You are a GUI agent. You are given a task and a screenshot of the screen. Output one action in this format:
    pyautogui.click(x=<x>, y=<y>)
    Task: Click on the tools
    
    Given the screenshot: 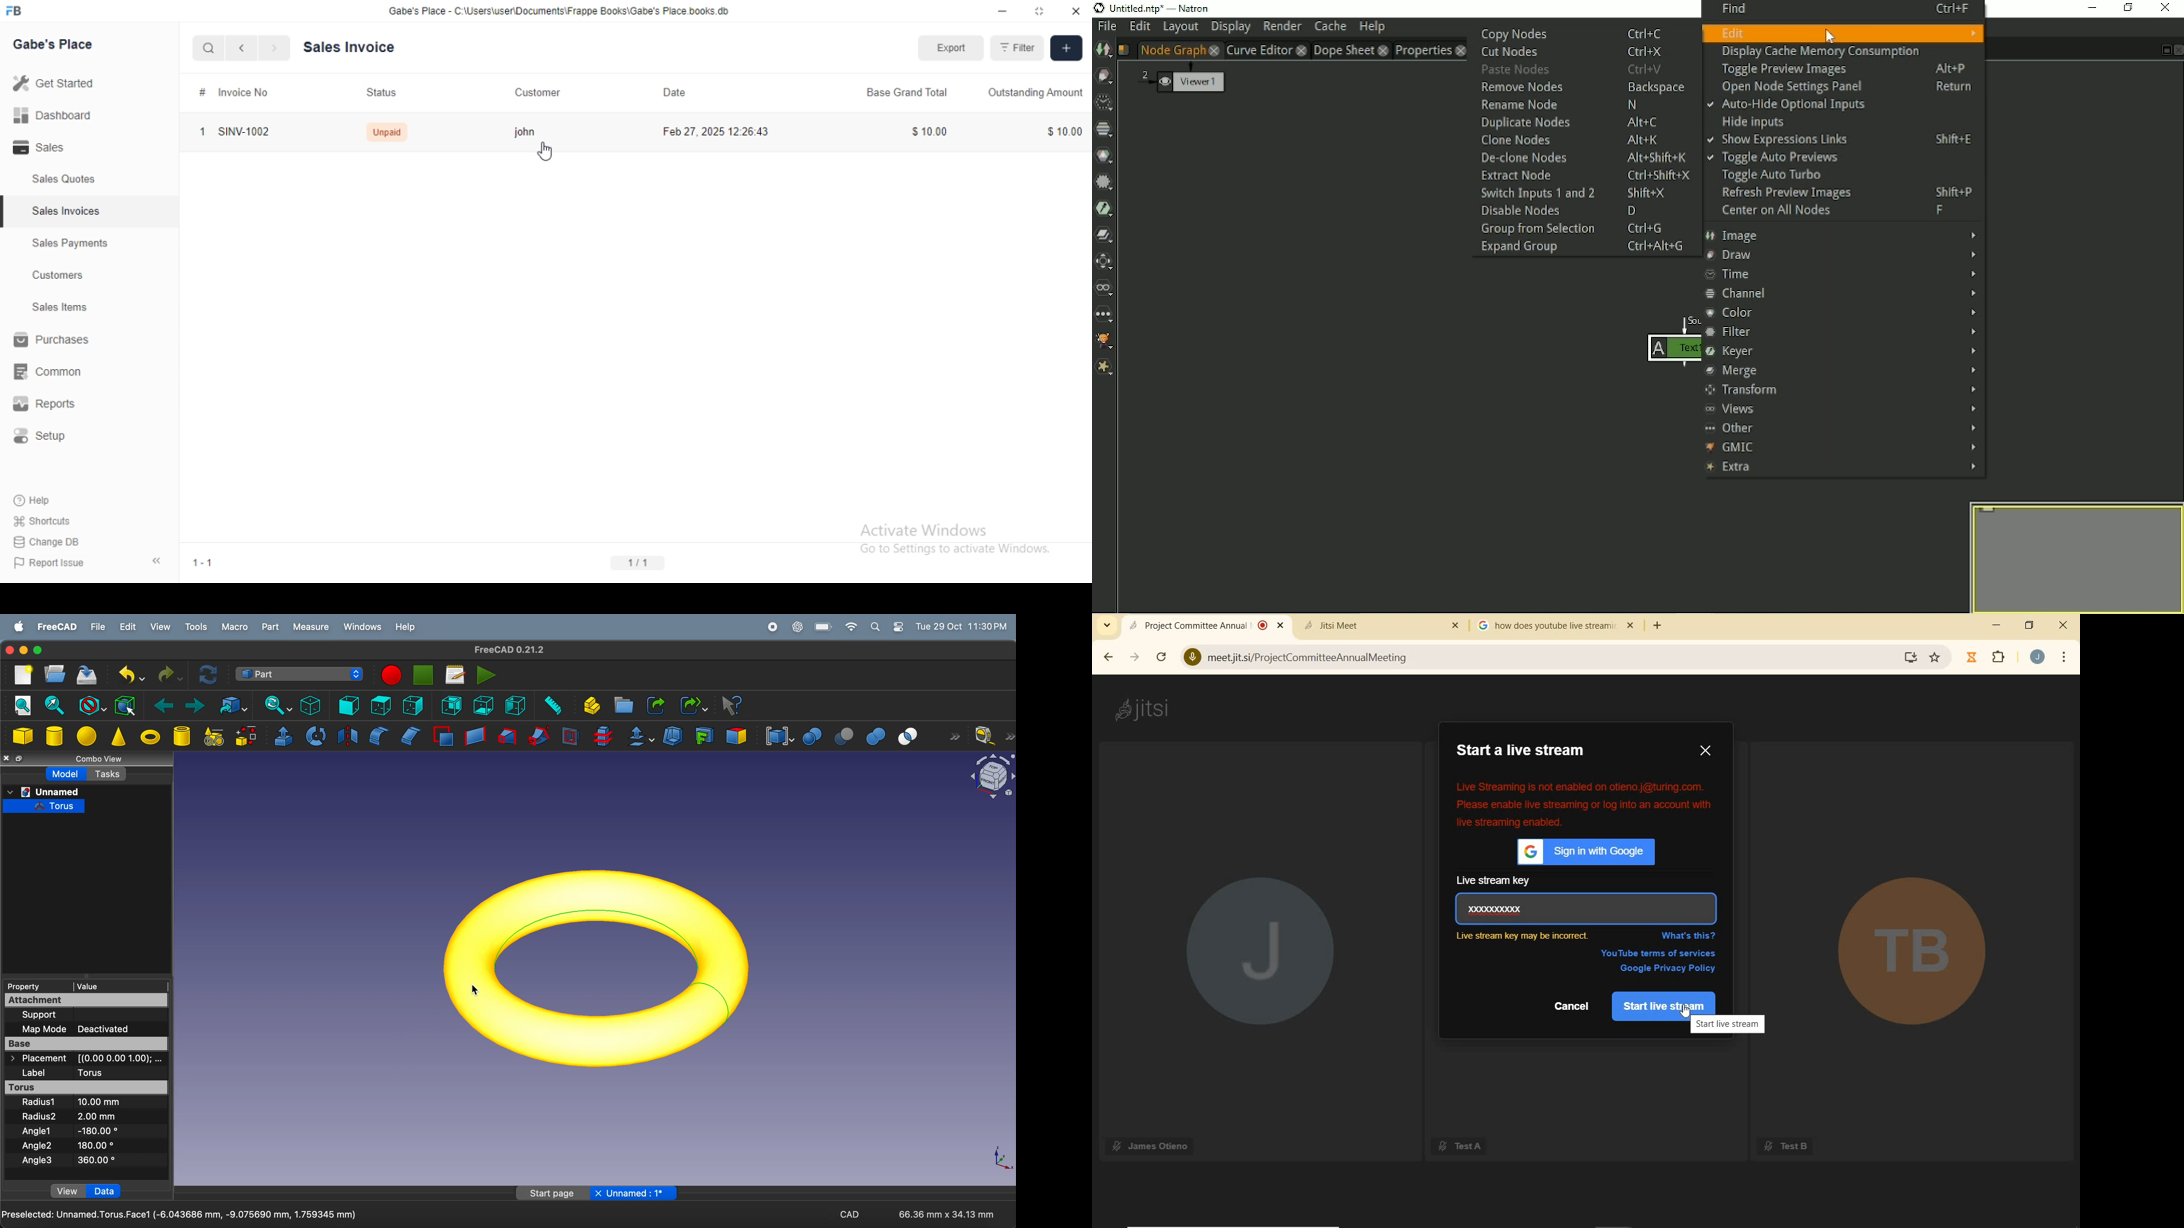 What is the action you would take?
    pyautogui.click(x=195, y=627)
    